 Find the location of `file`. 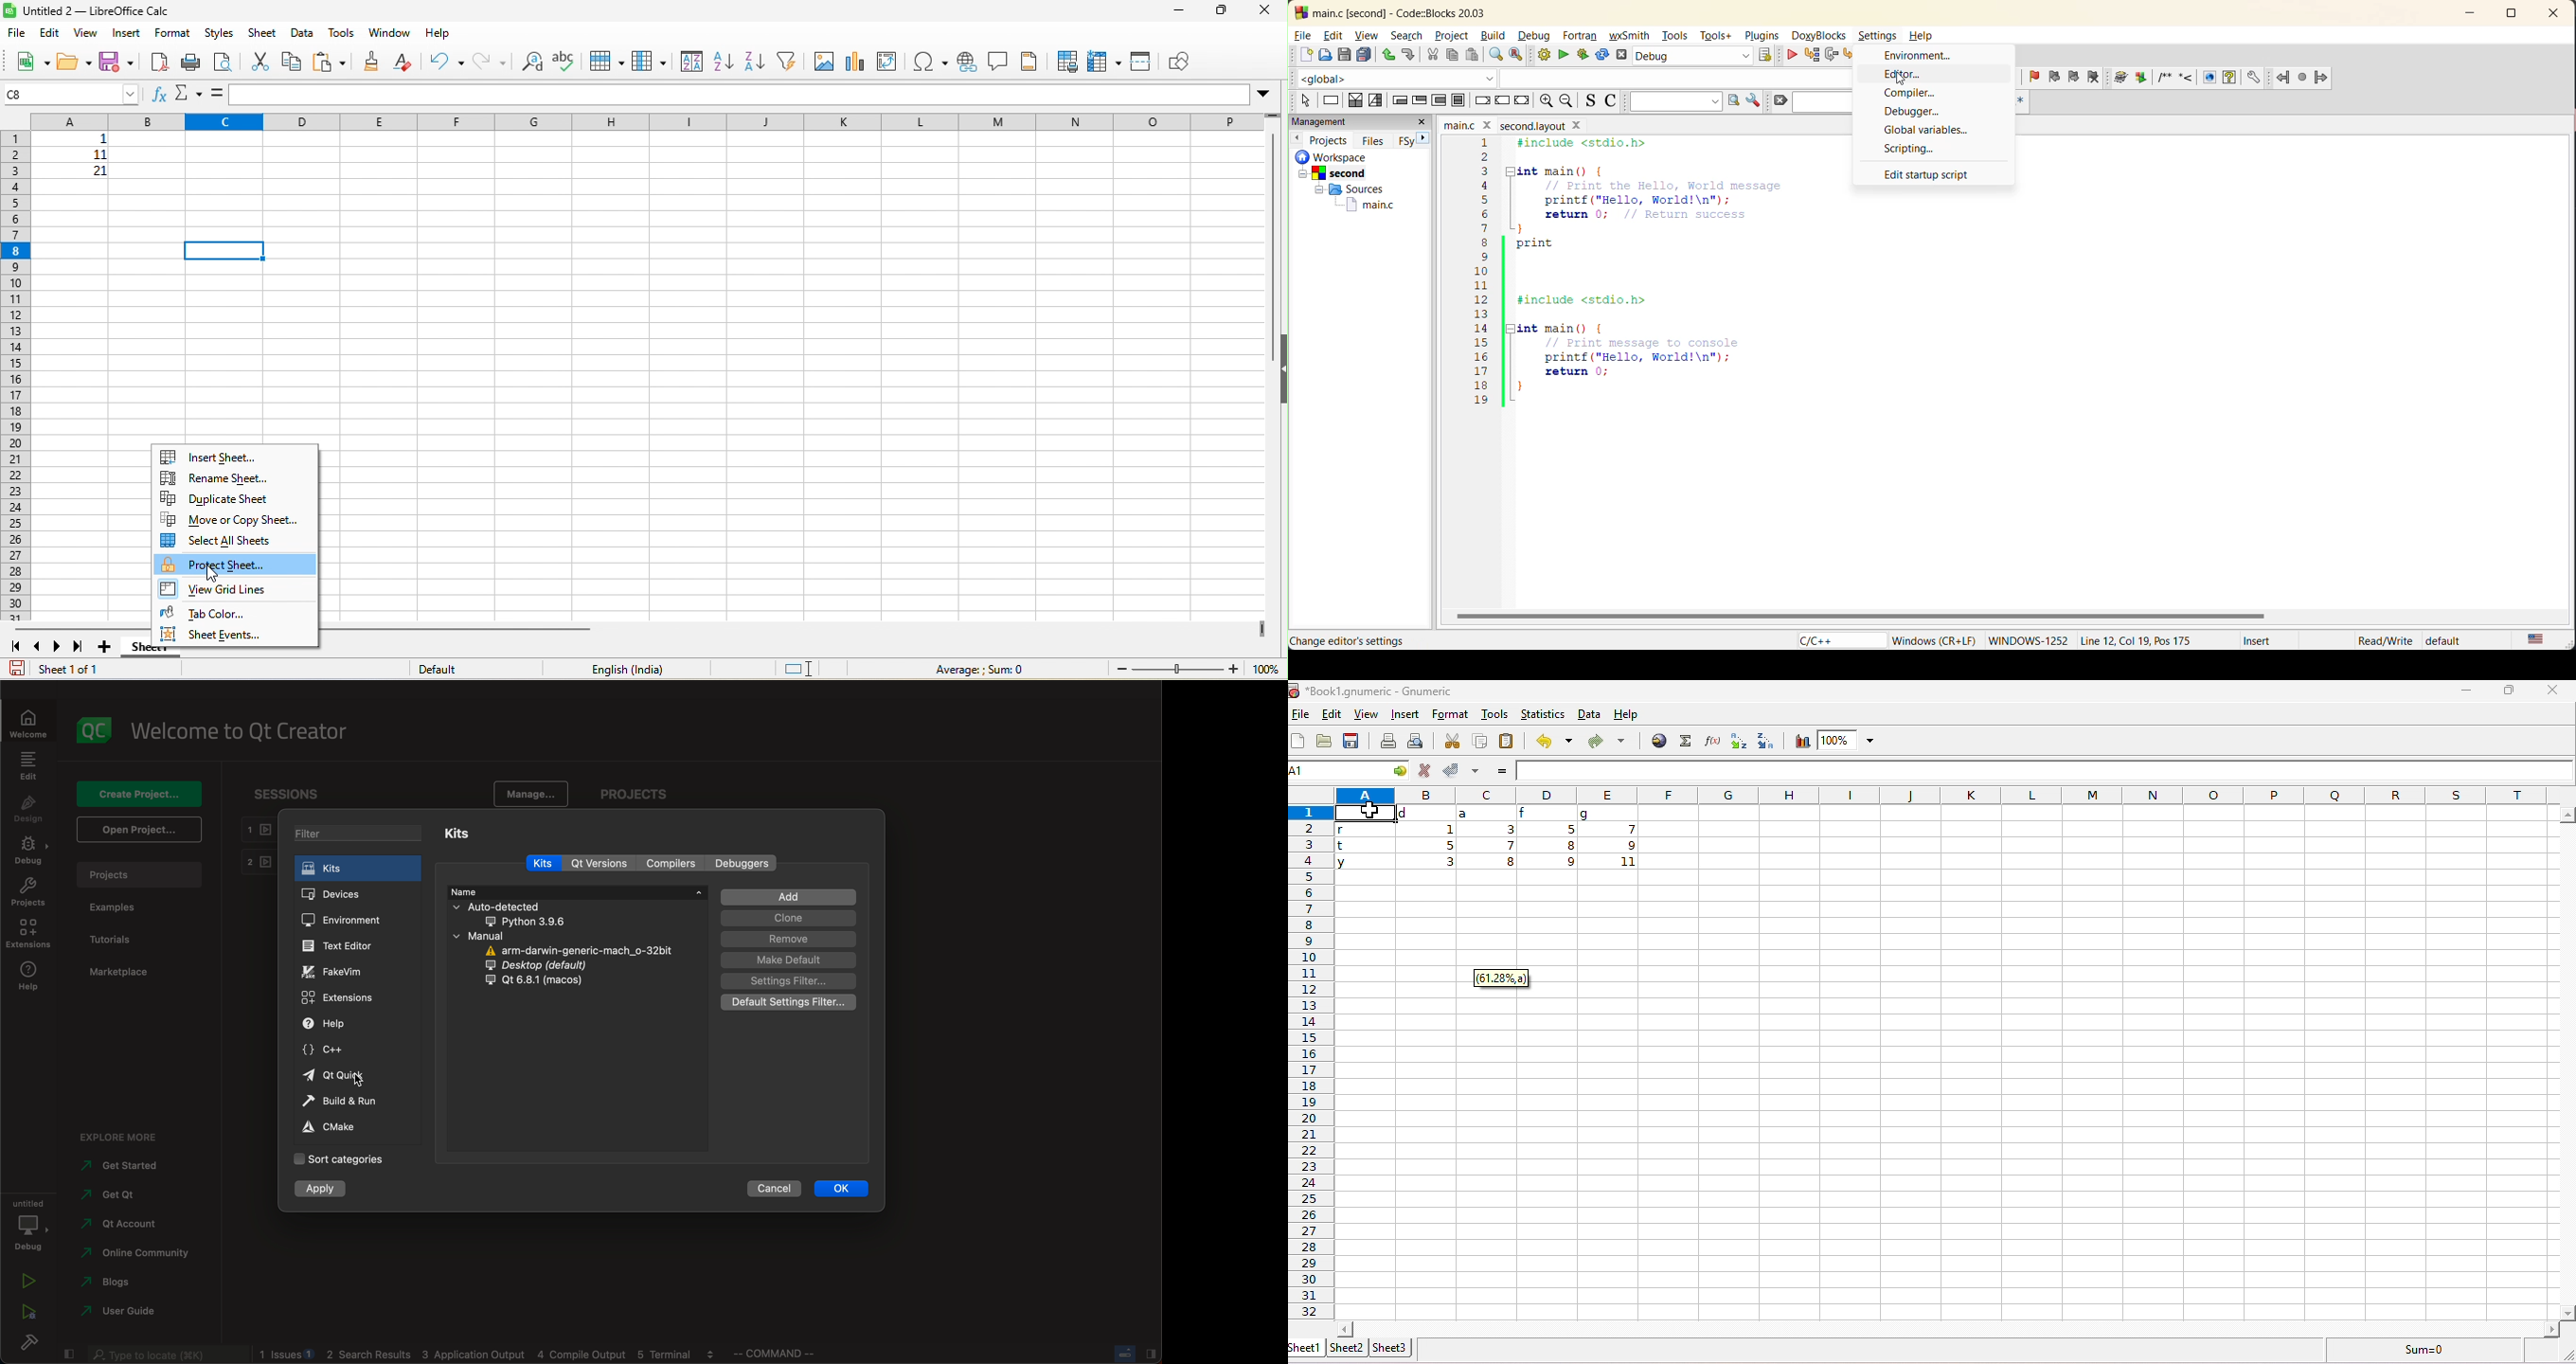

file is located at coordinates (15, 35).